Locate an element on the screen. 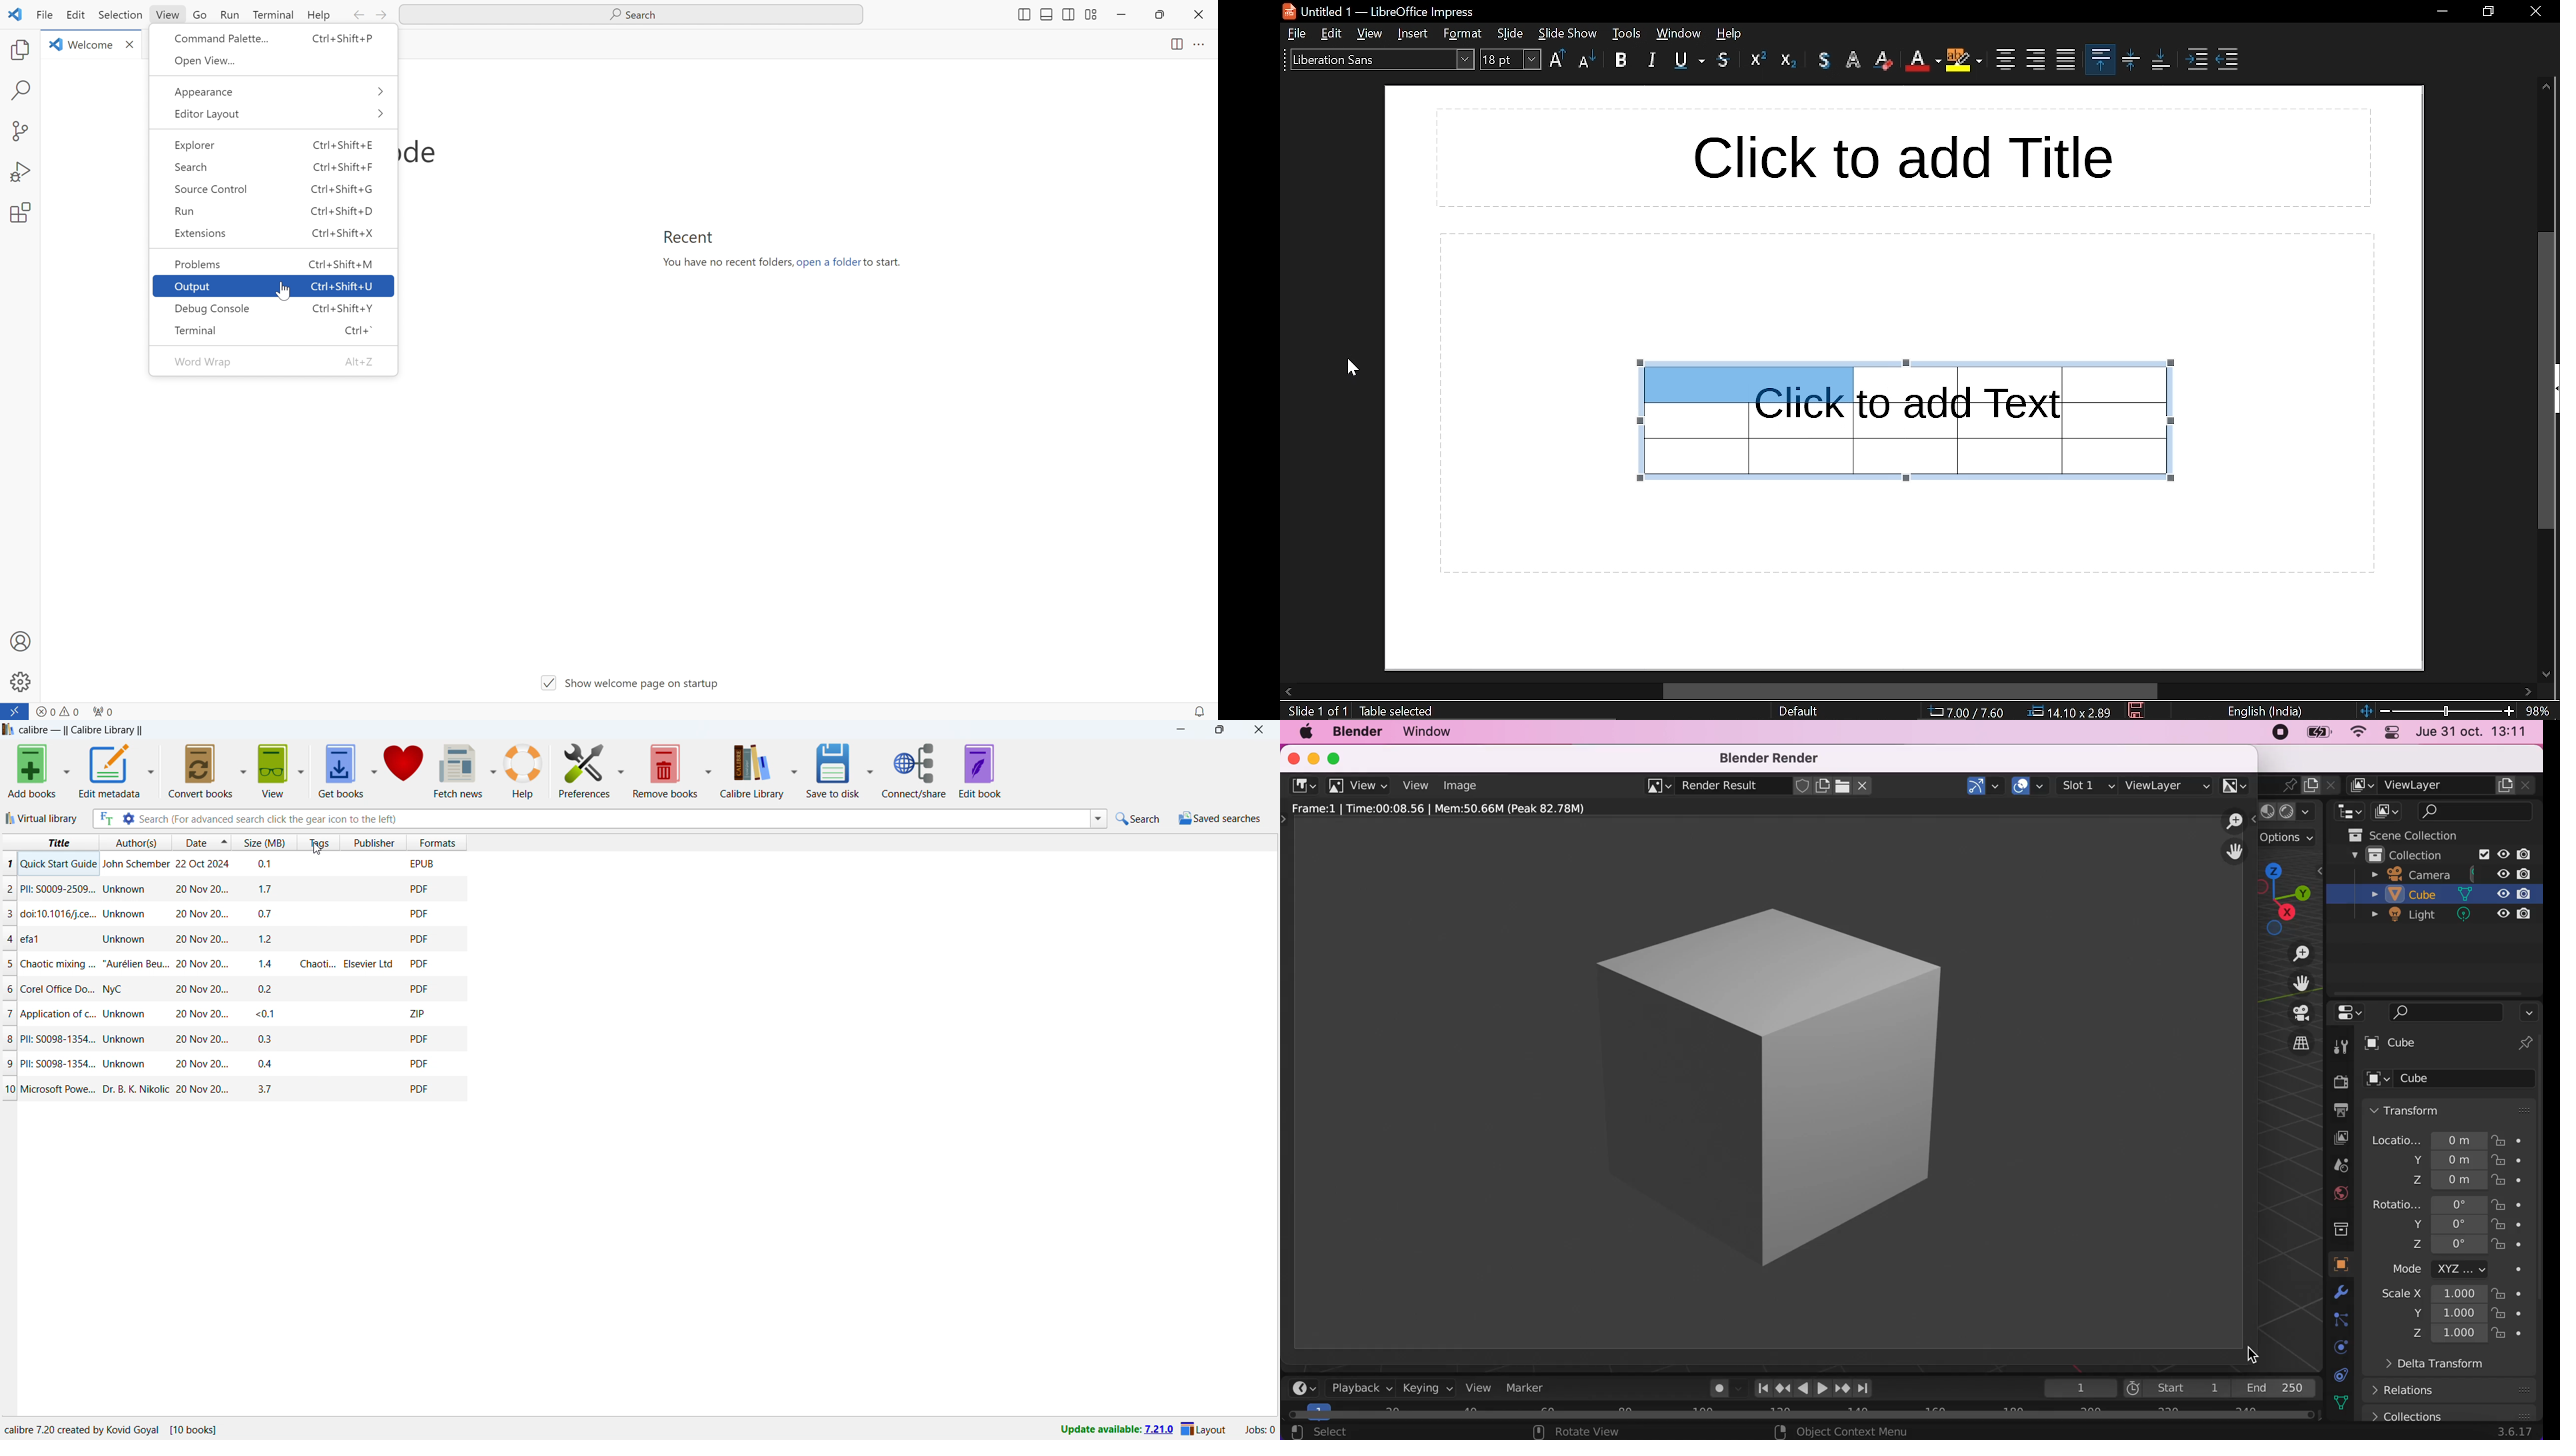 The width and height of the screenshot is (2576, 1456). slide format is located at coordinates (1798, 711).